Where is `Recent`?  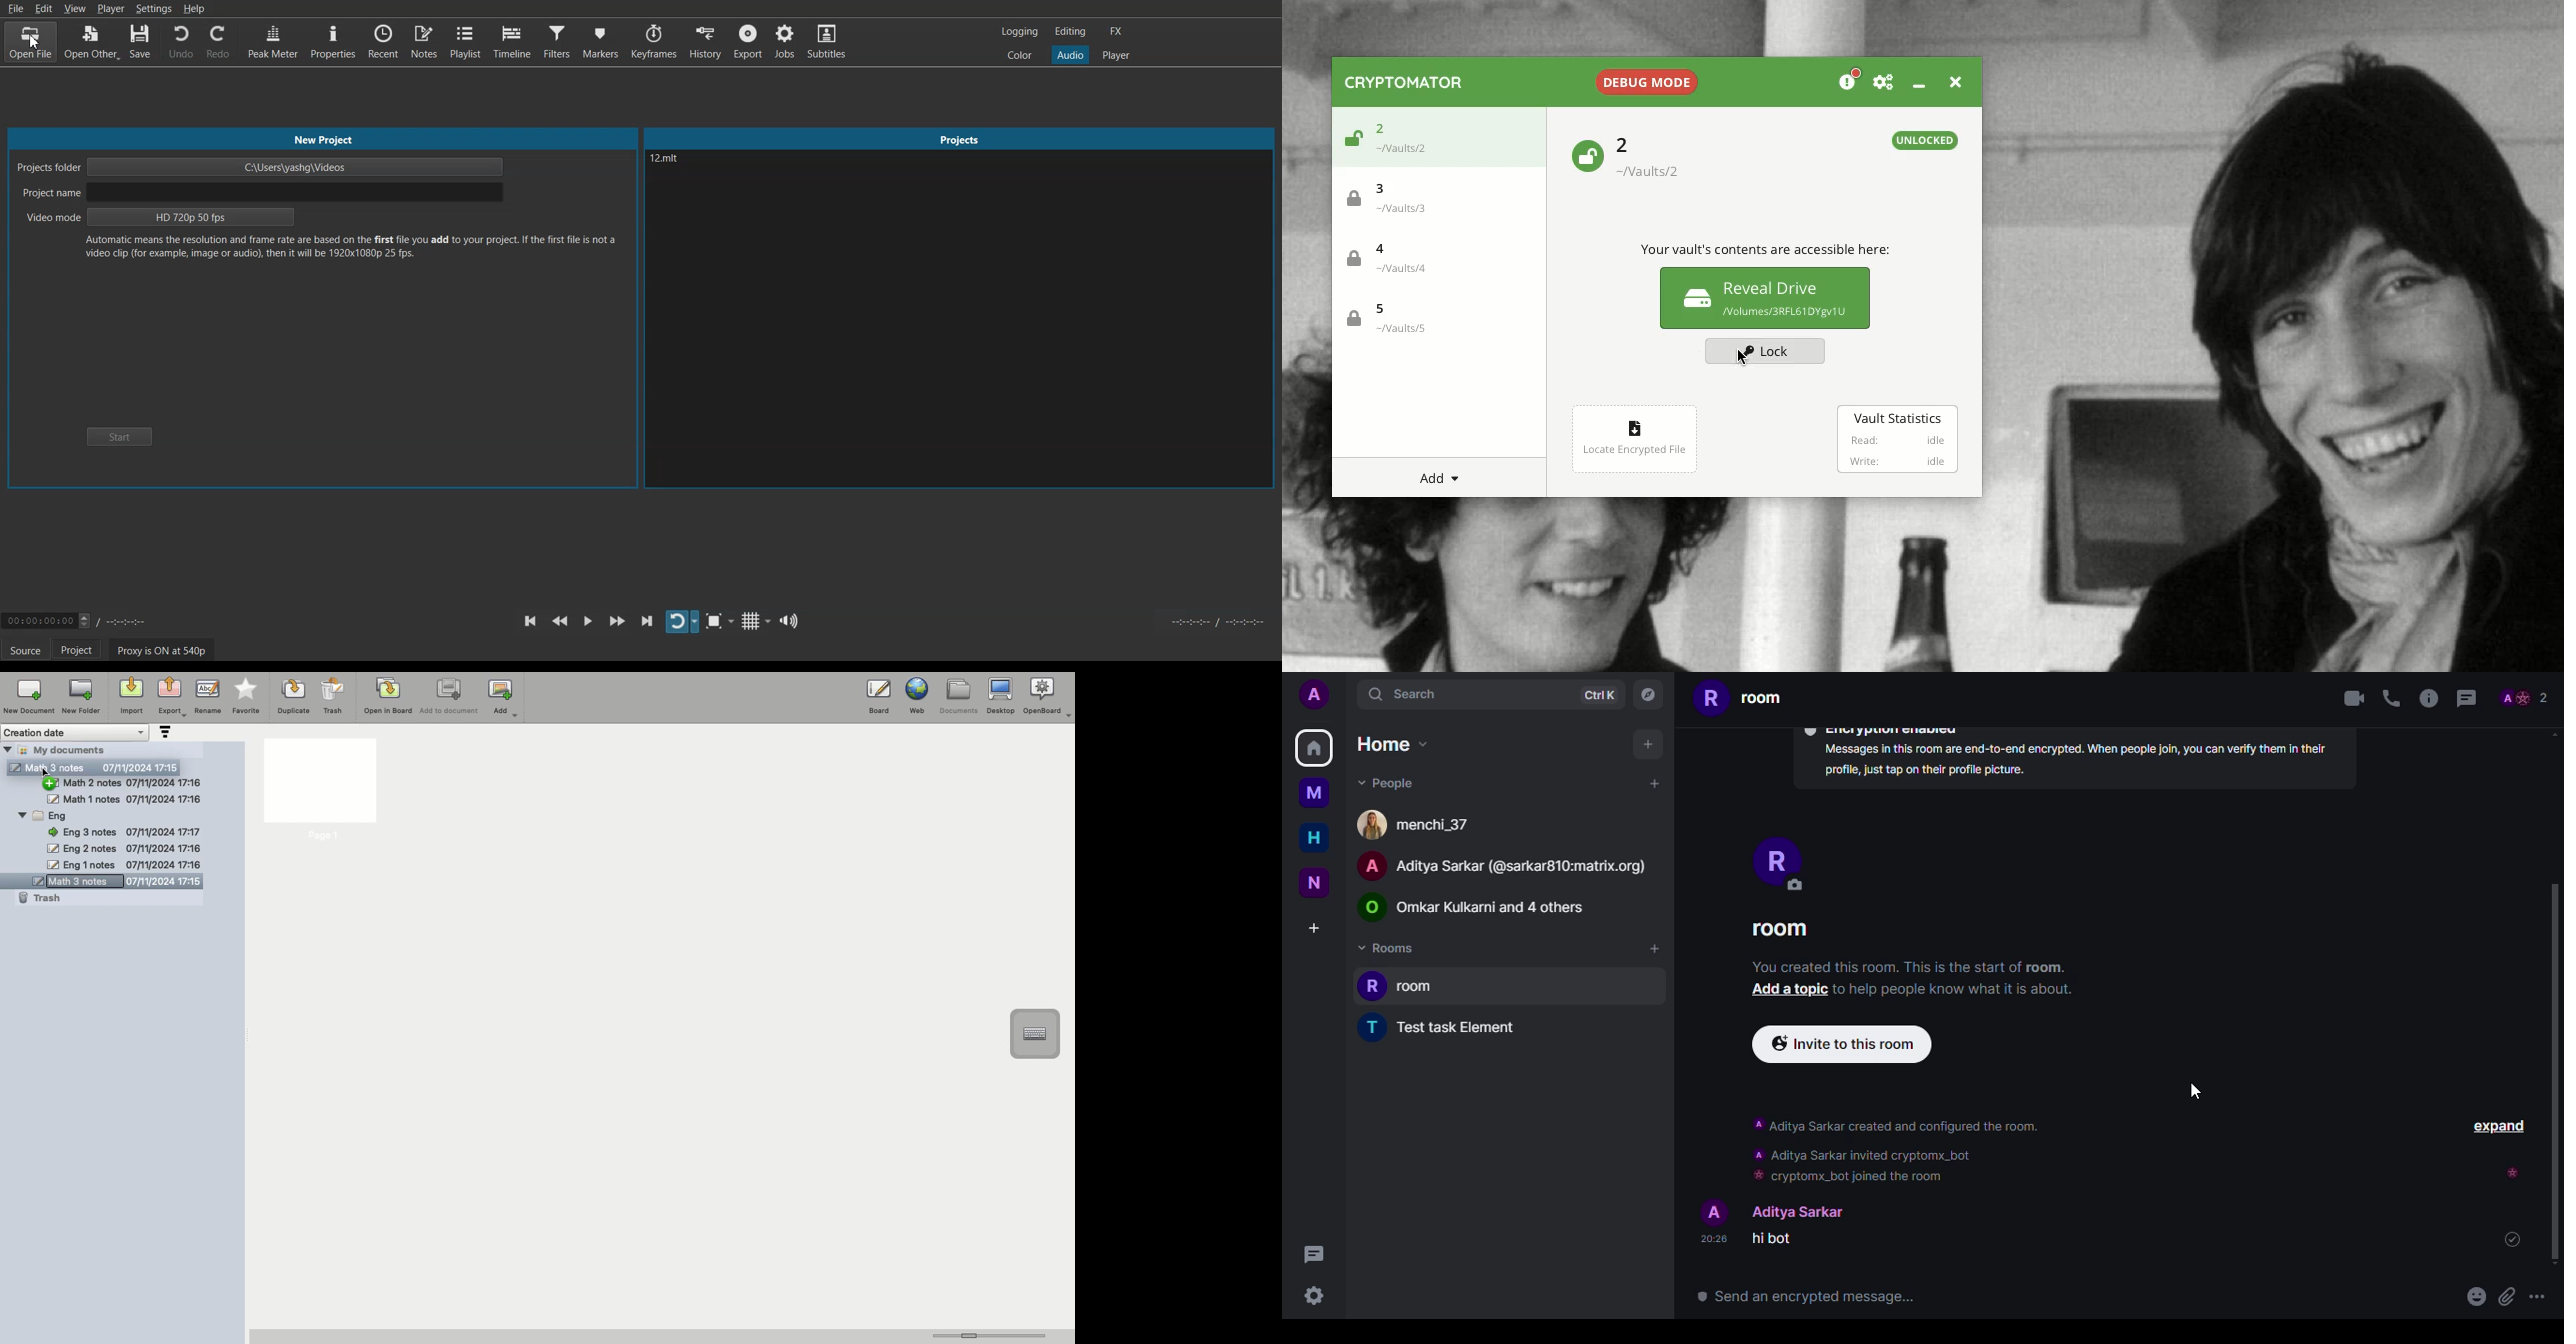
Recent is located at coordinates (383, 41).